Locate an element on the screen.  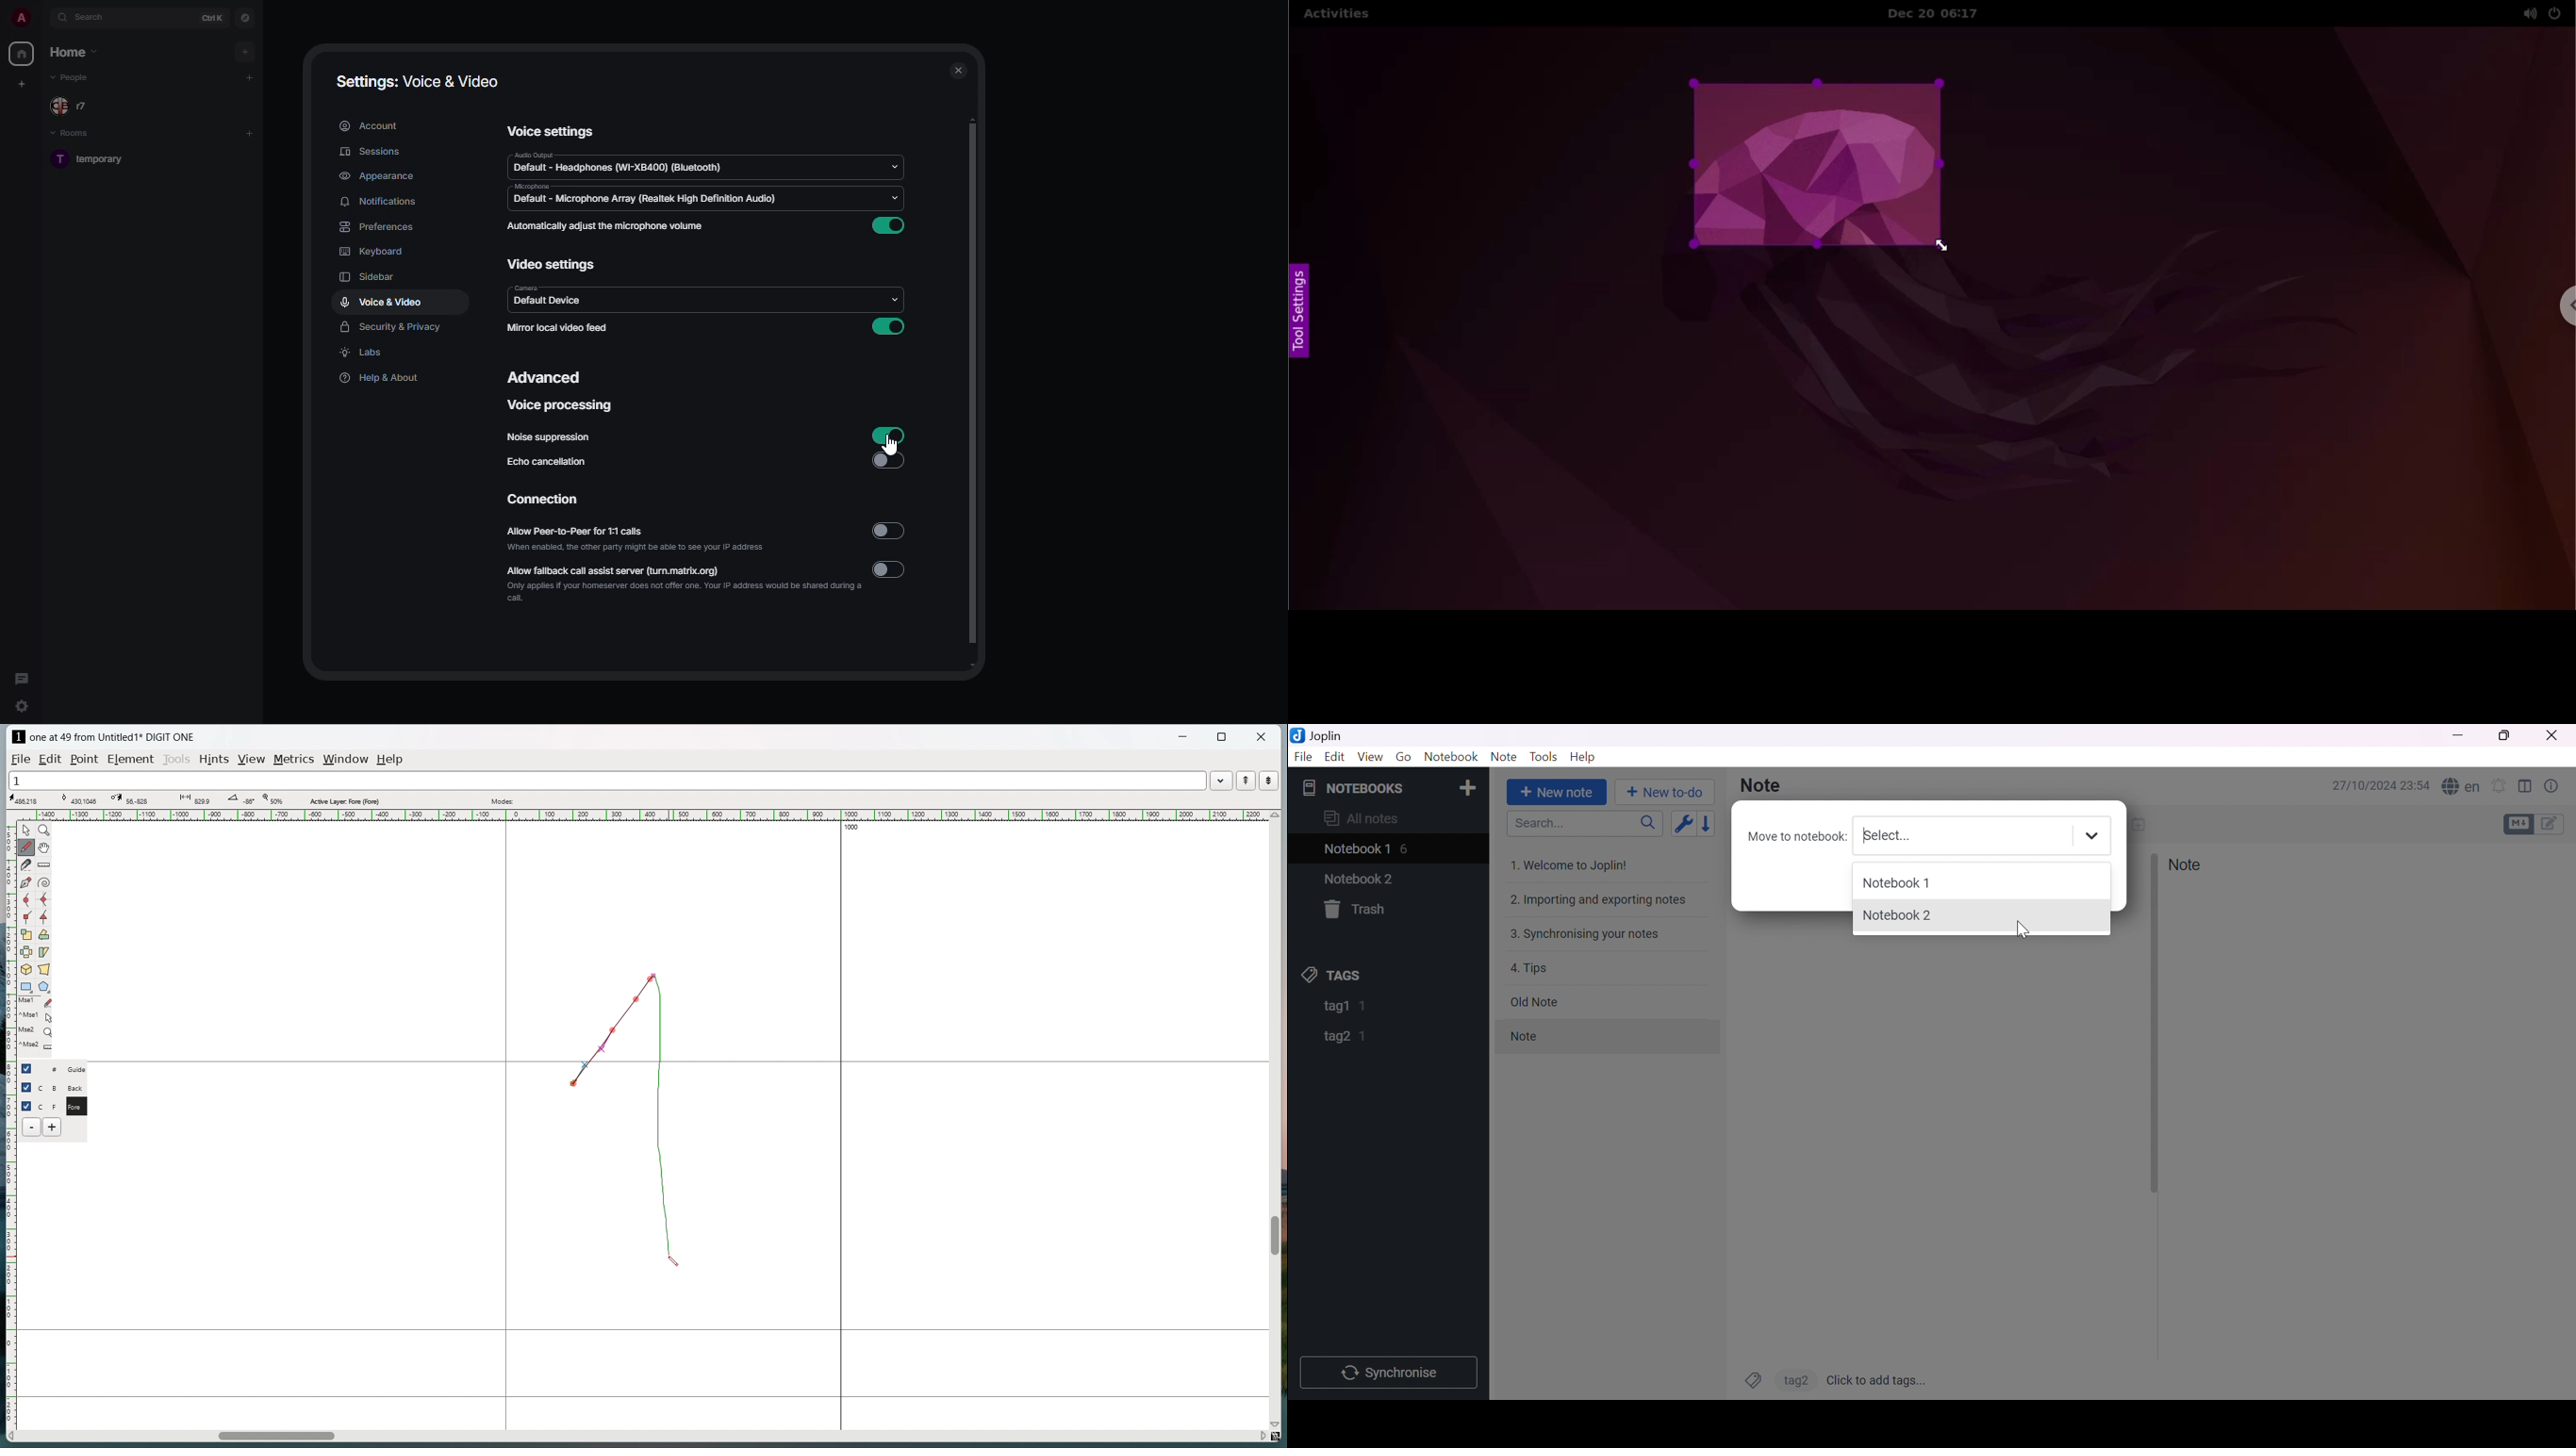
Drop down is located at coordinates (2092, 835).